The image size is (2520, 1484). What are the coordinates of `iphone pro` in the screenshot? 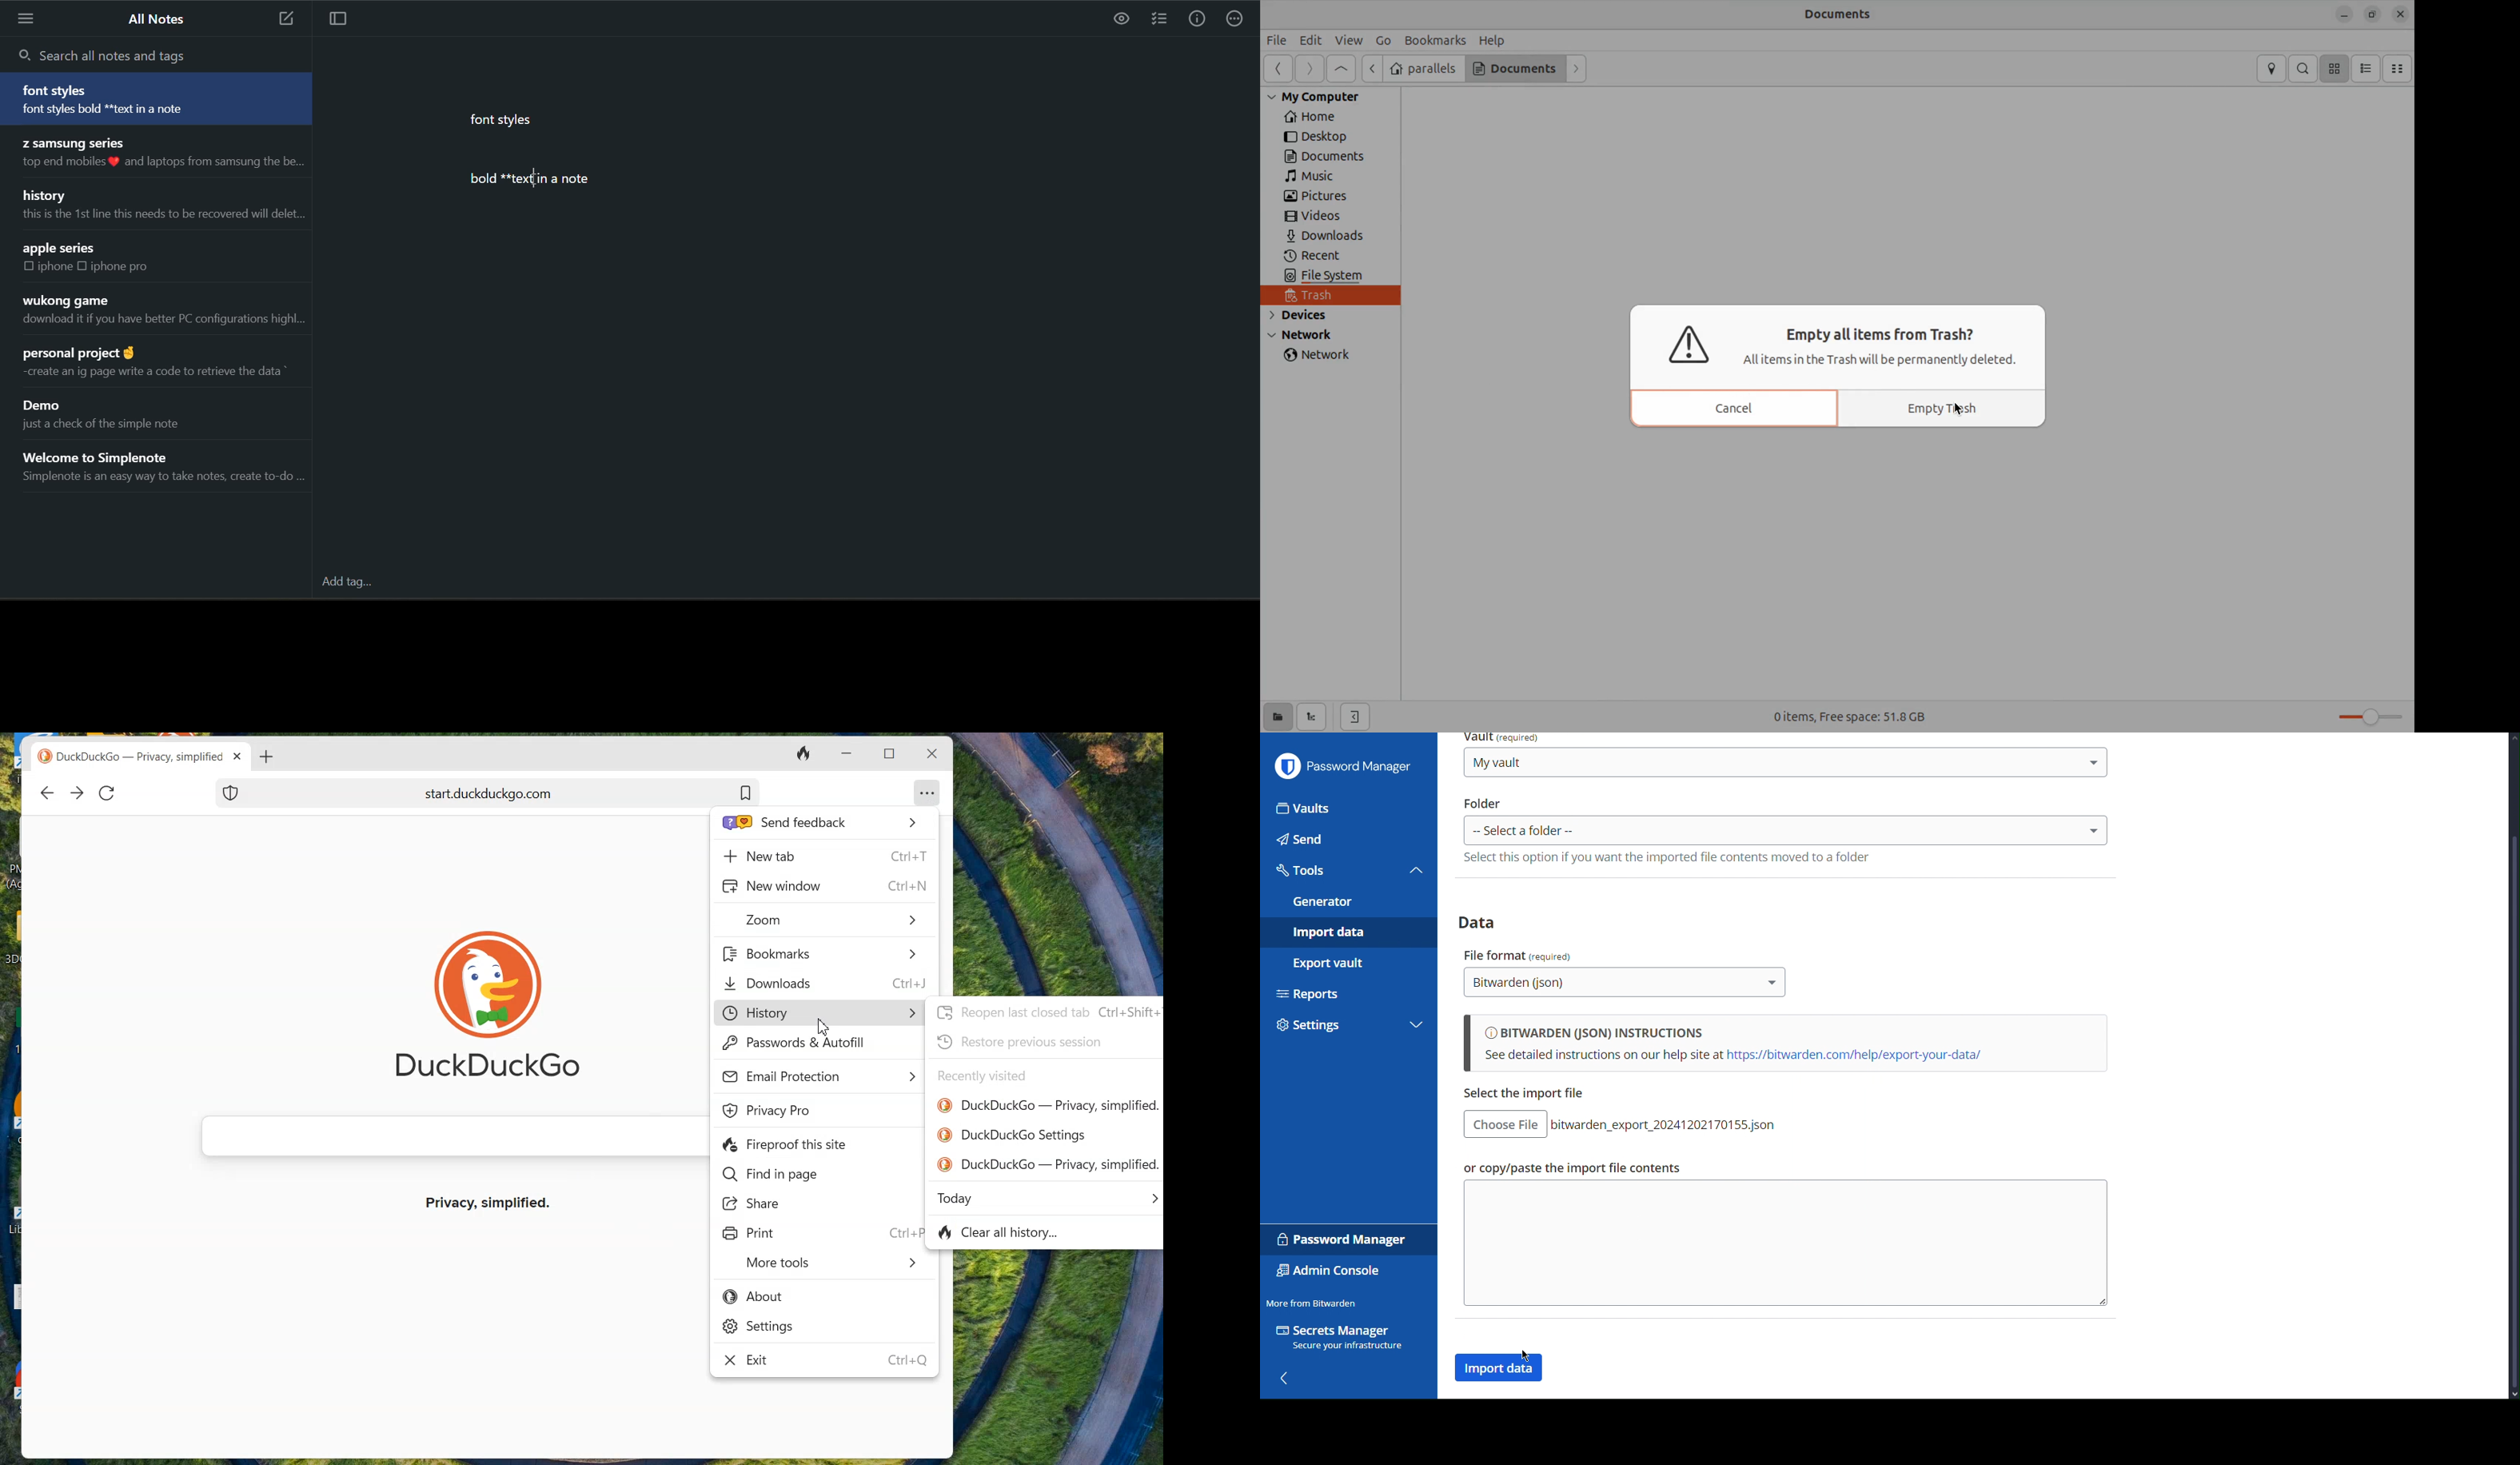 It's located at (121, 266).